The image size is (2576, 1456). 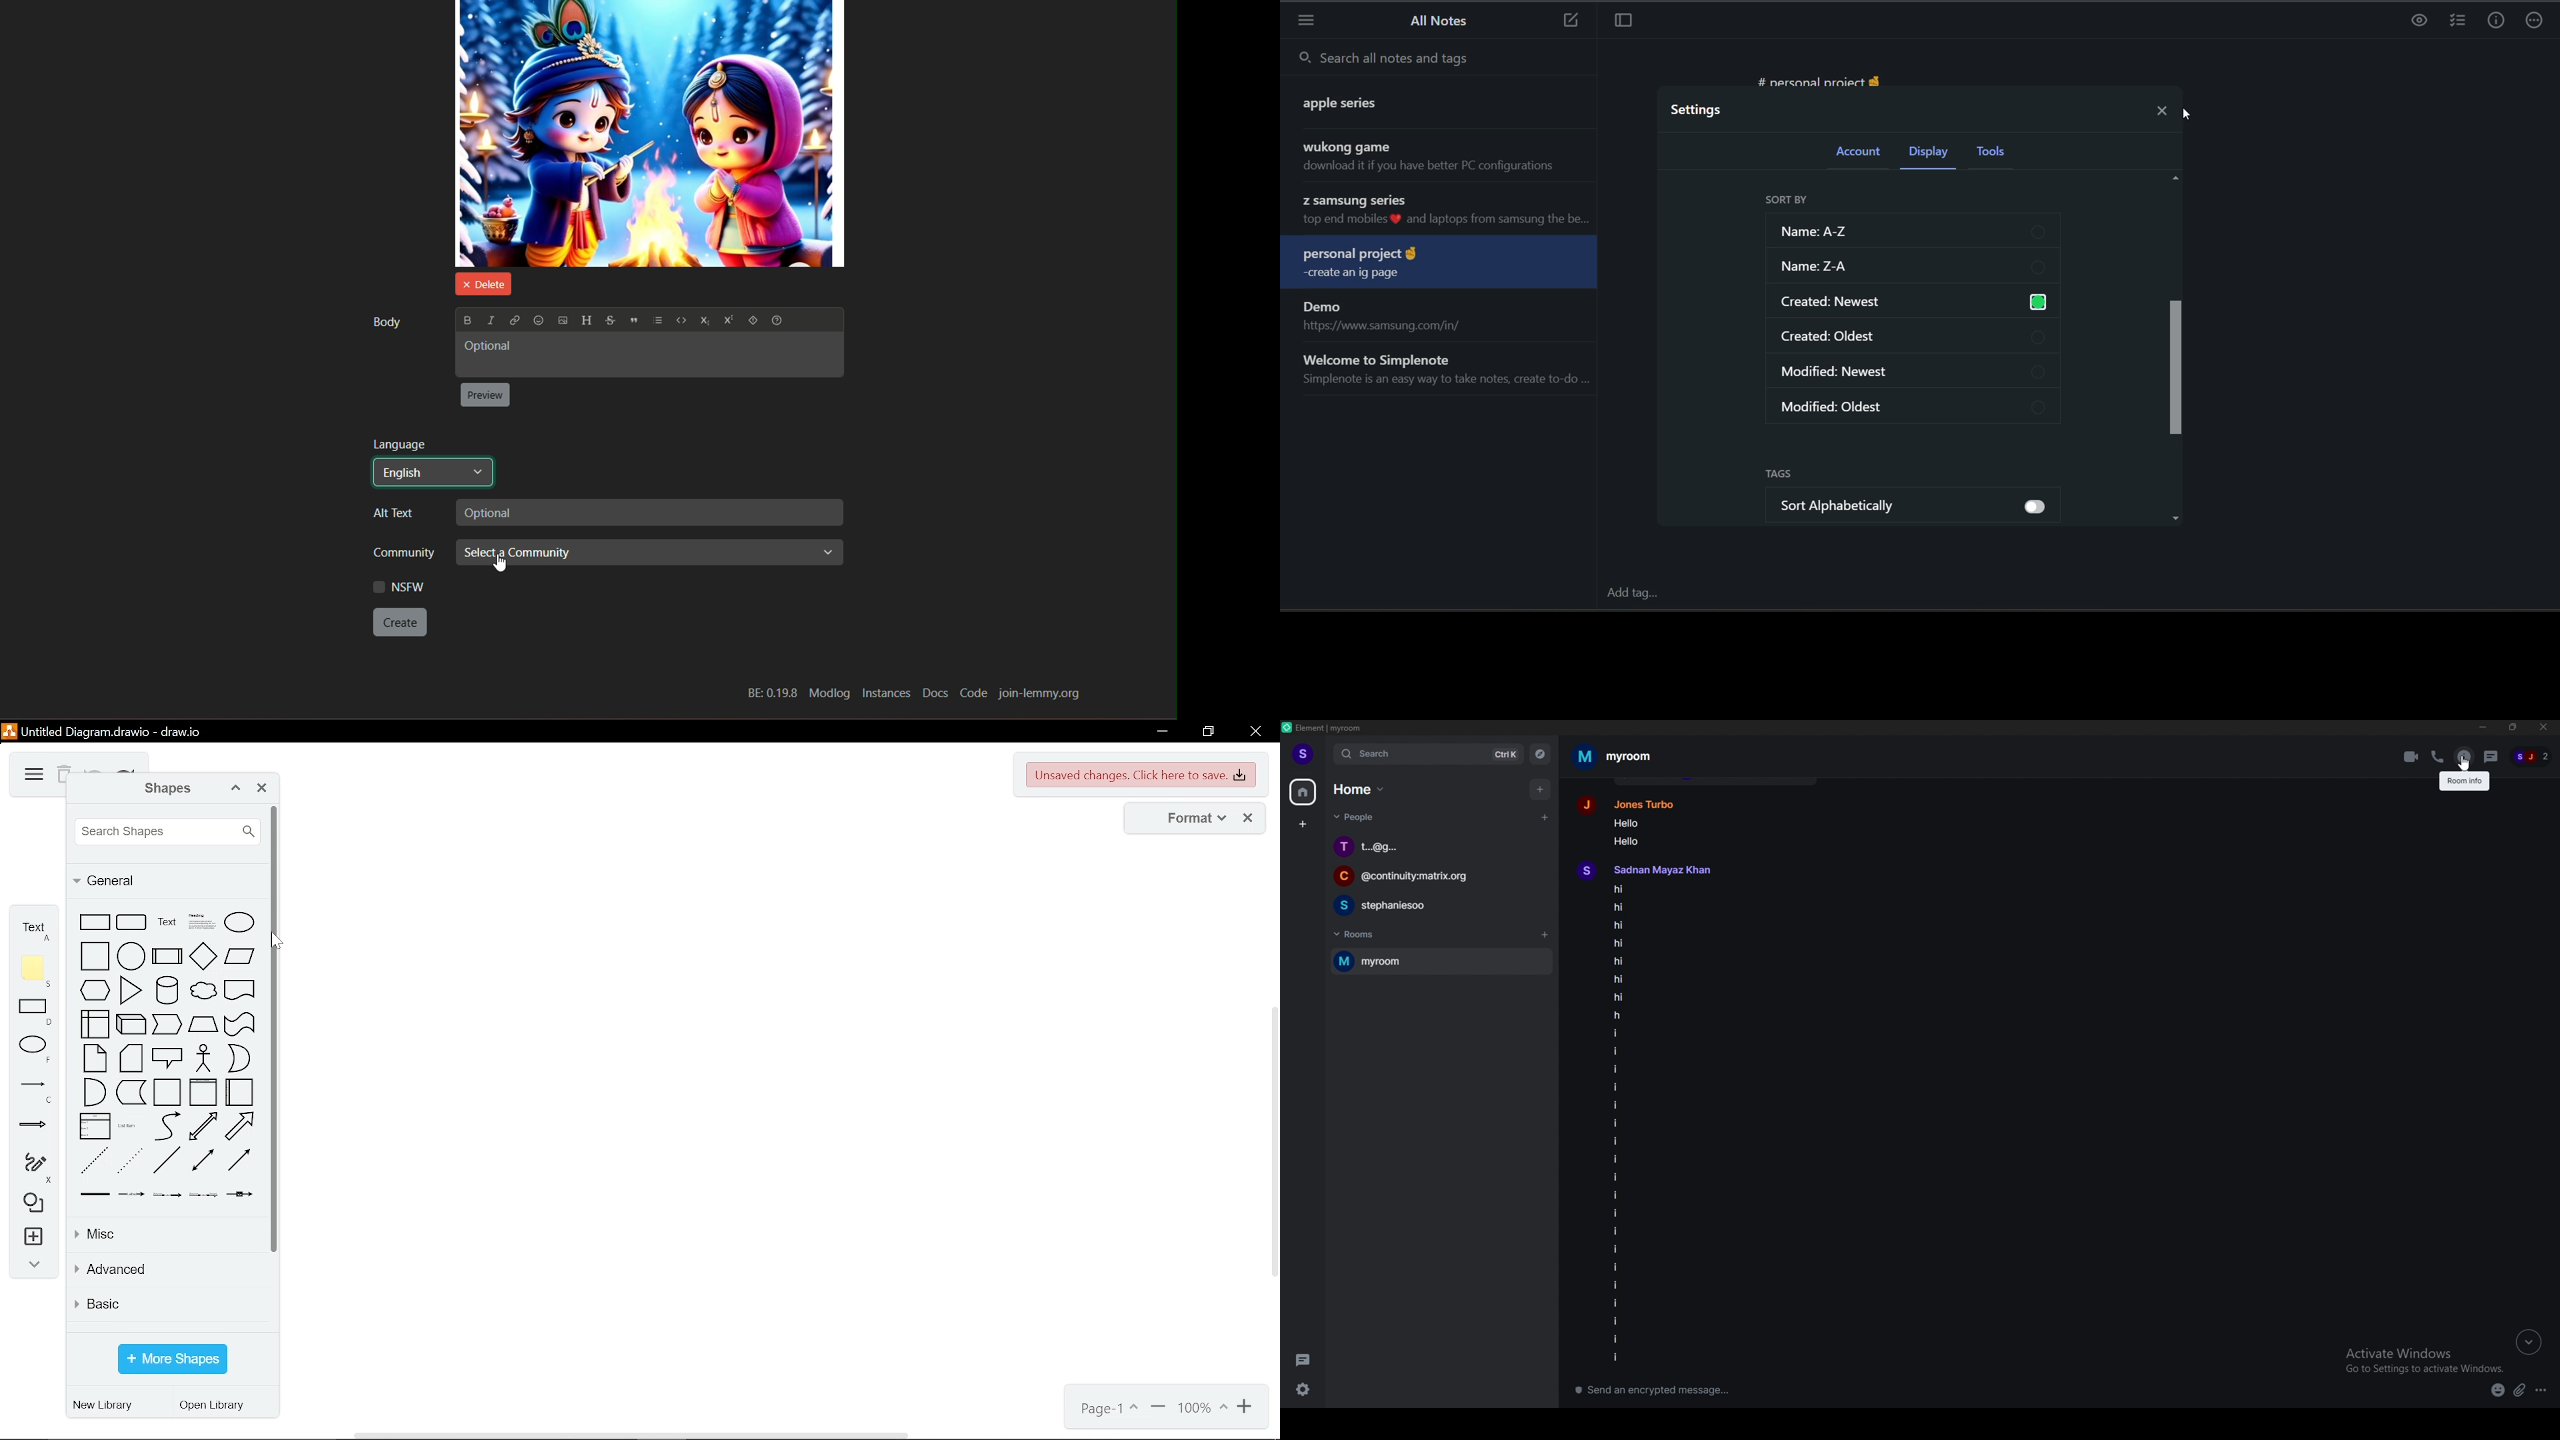 What do you see at coordinates (1443, 370) in the screenshot?
I see `note title and preview sorted in reverse chronological order` at bounding box center [1443, 370].